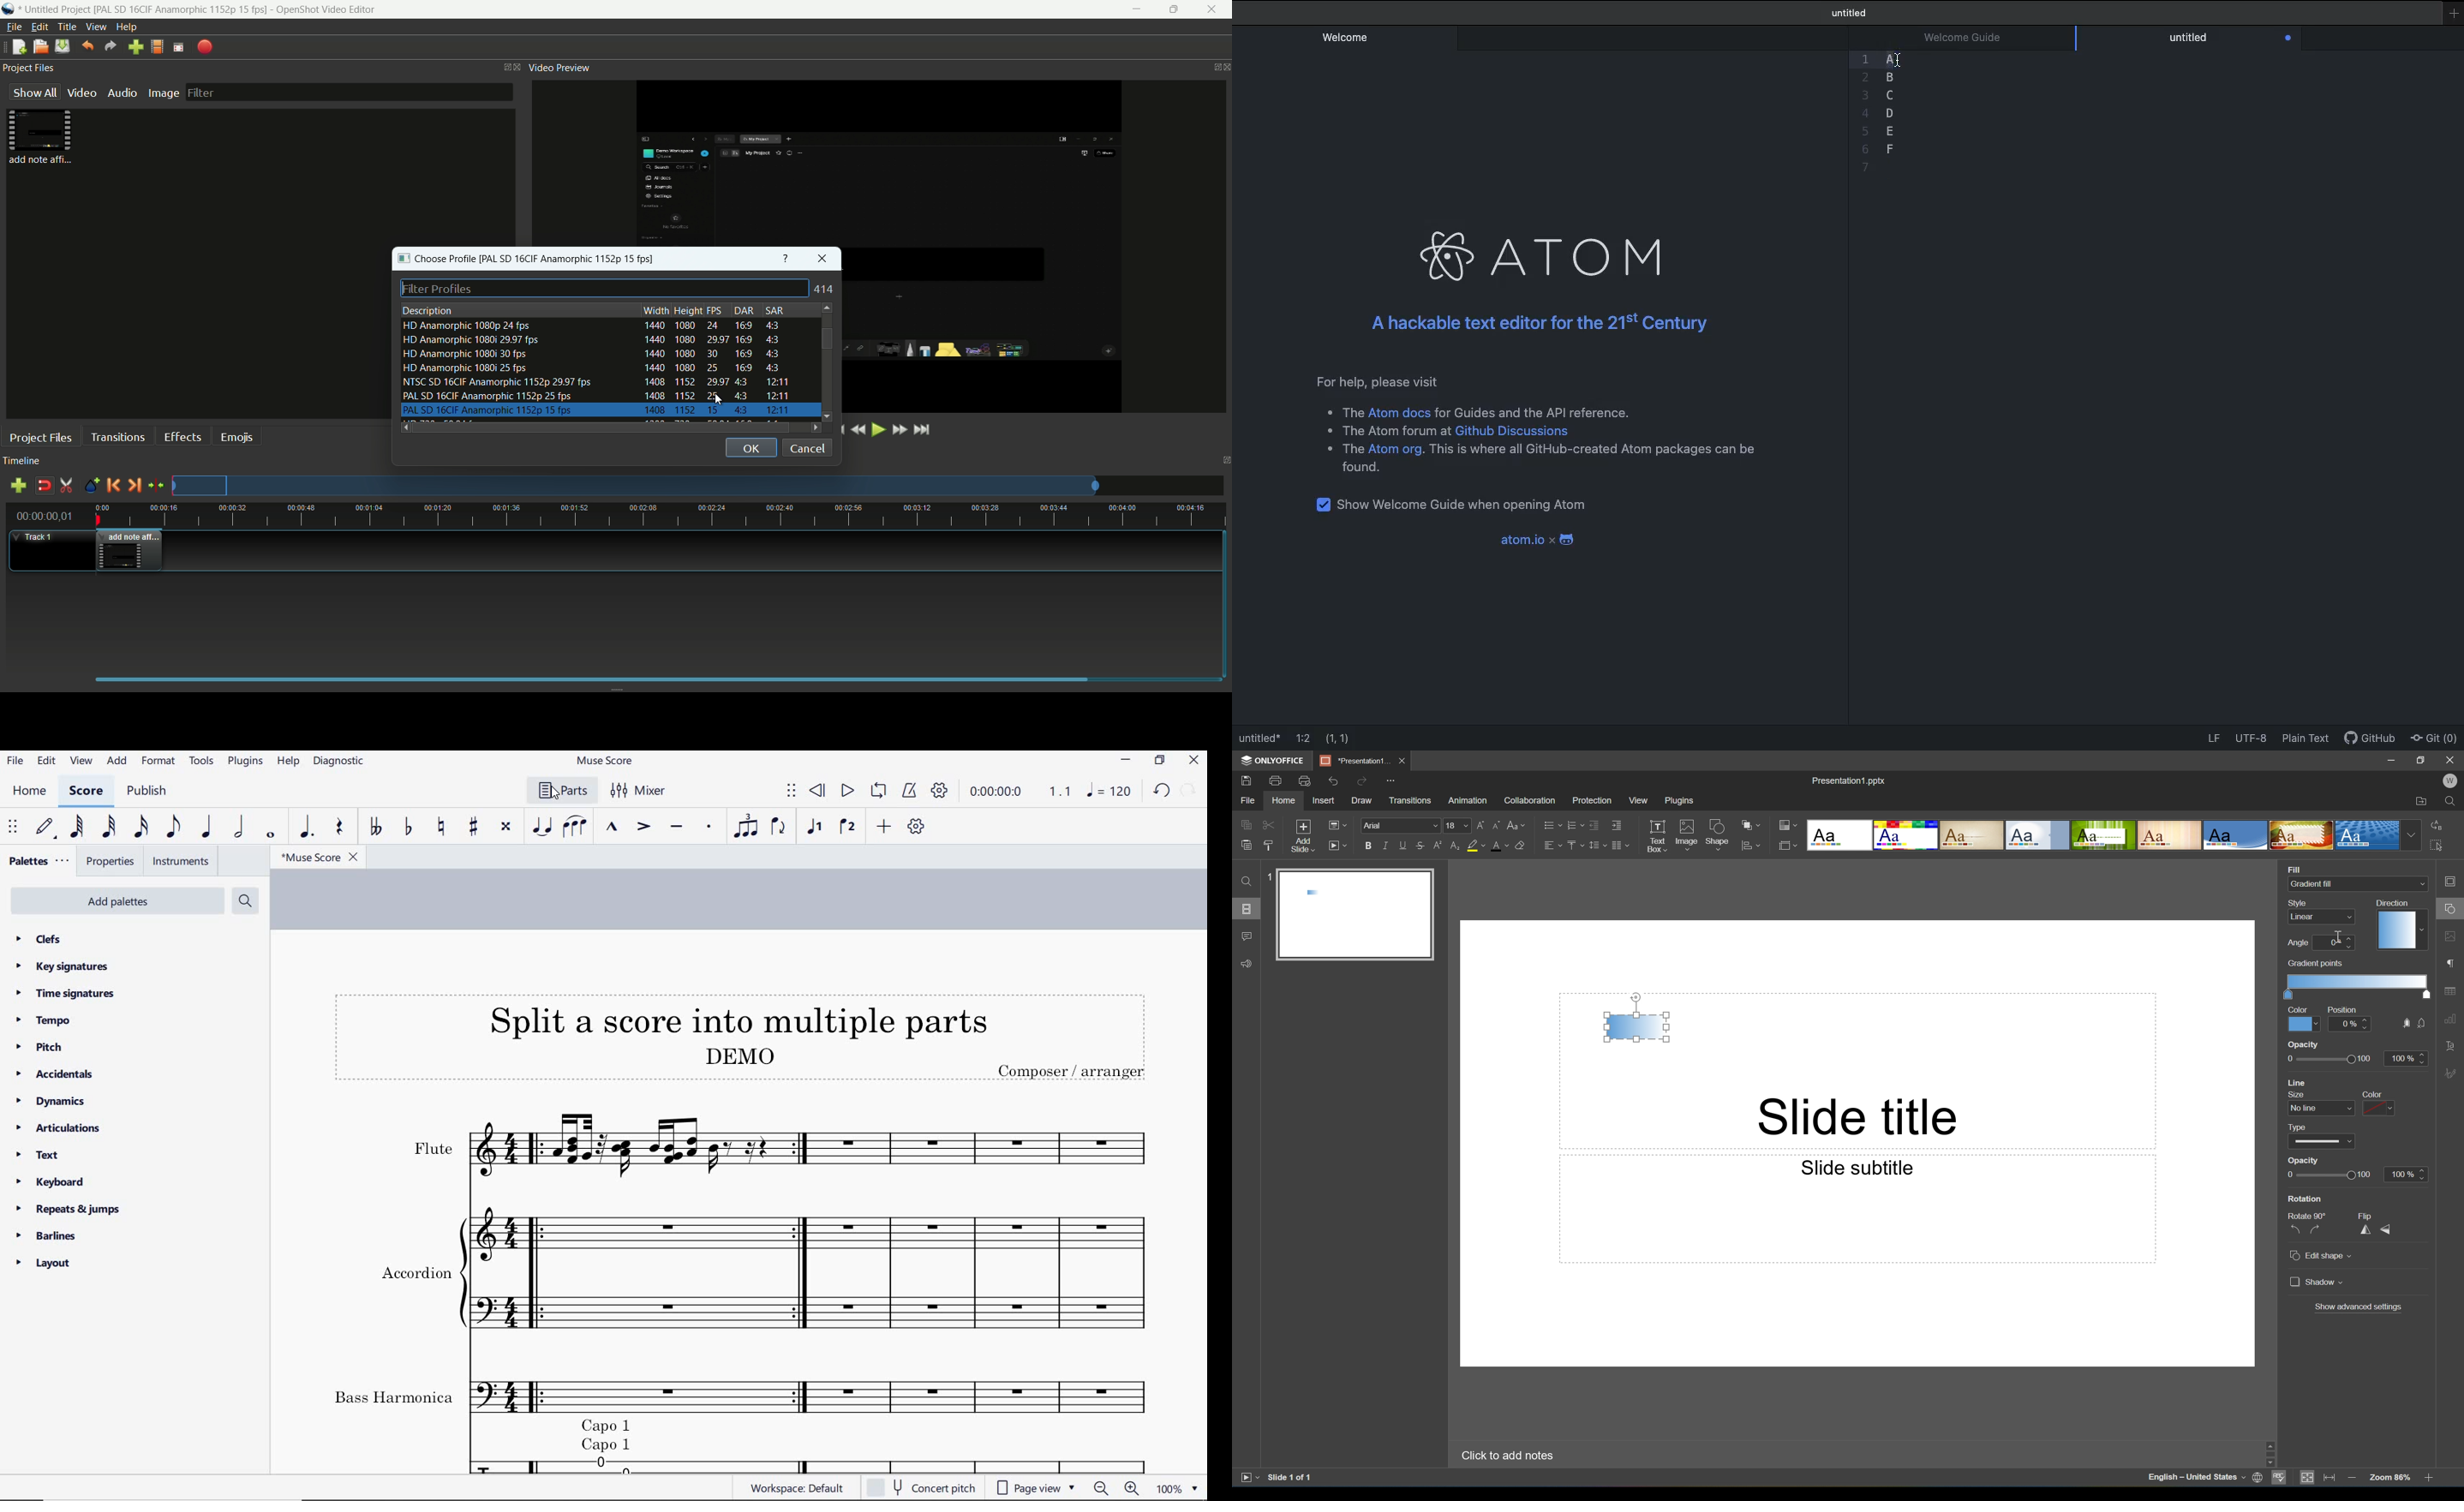 The height and width of the screenshot is (1512, 2464). Describe the element at coordinates (2428, 1441) in the screenshot. I see `Scroll Up` at that location.